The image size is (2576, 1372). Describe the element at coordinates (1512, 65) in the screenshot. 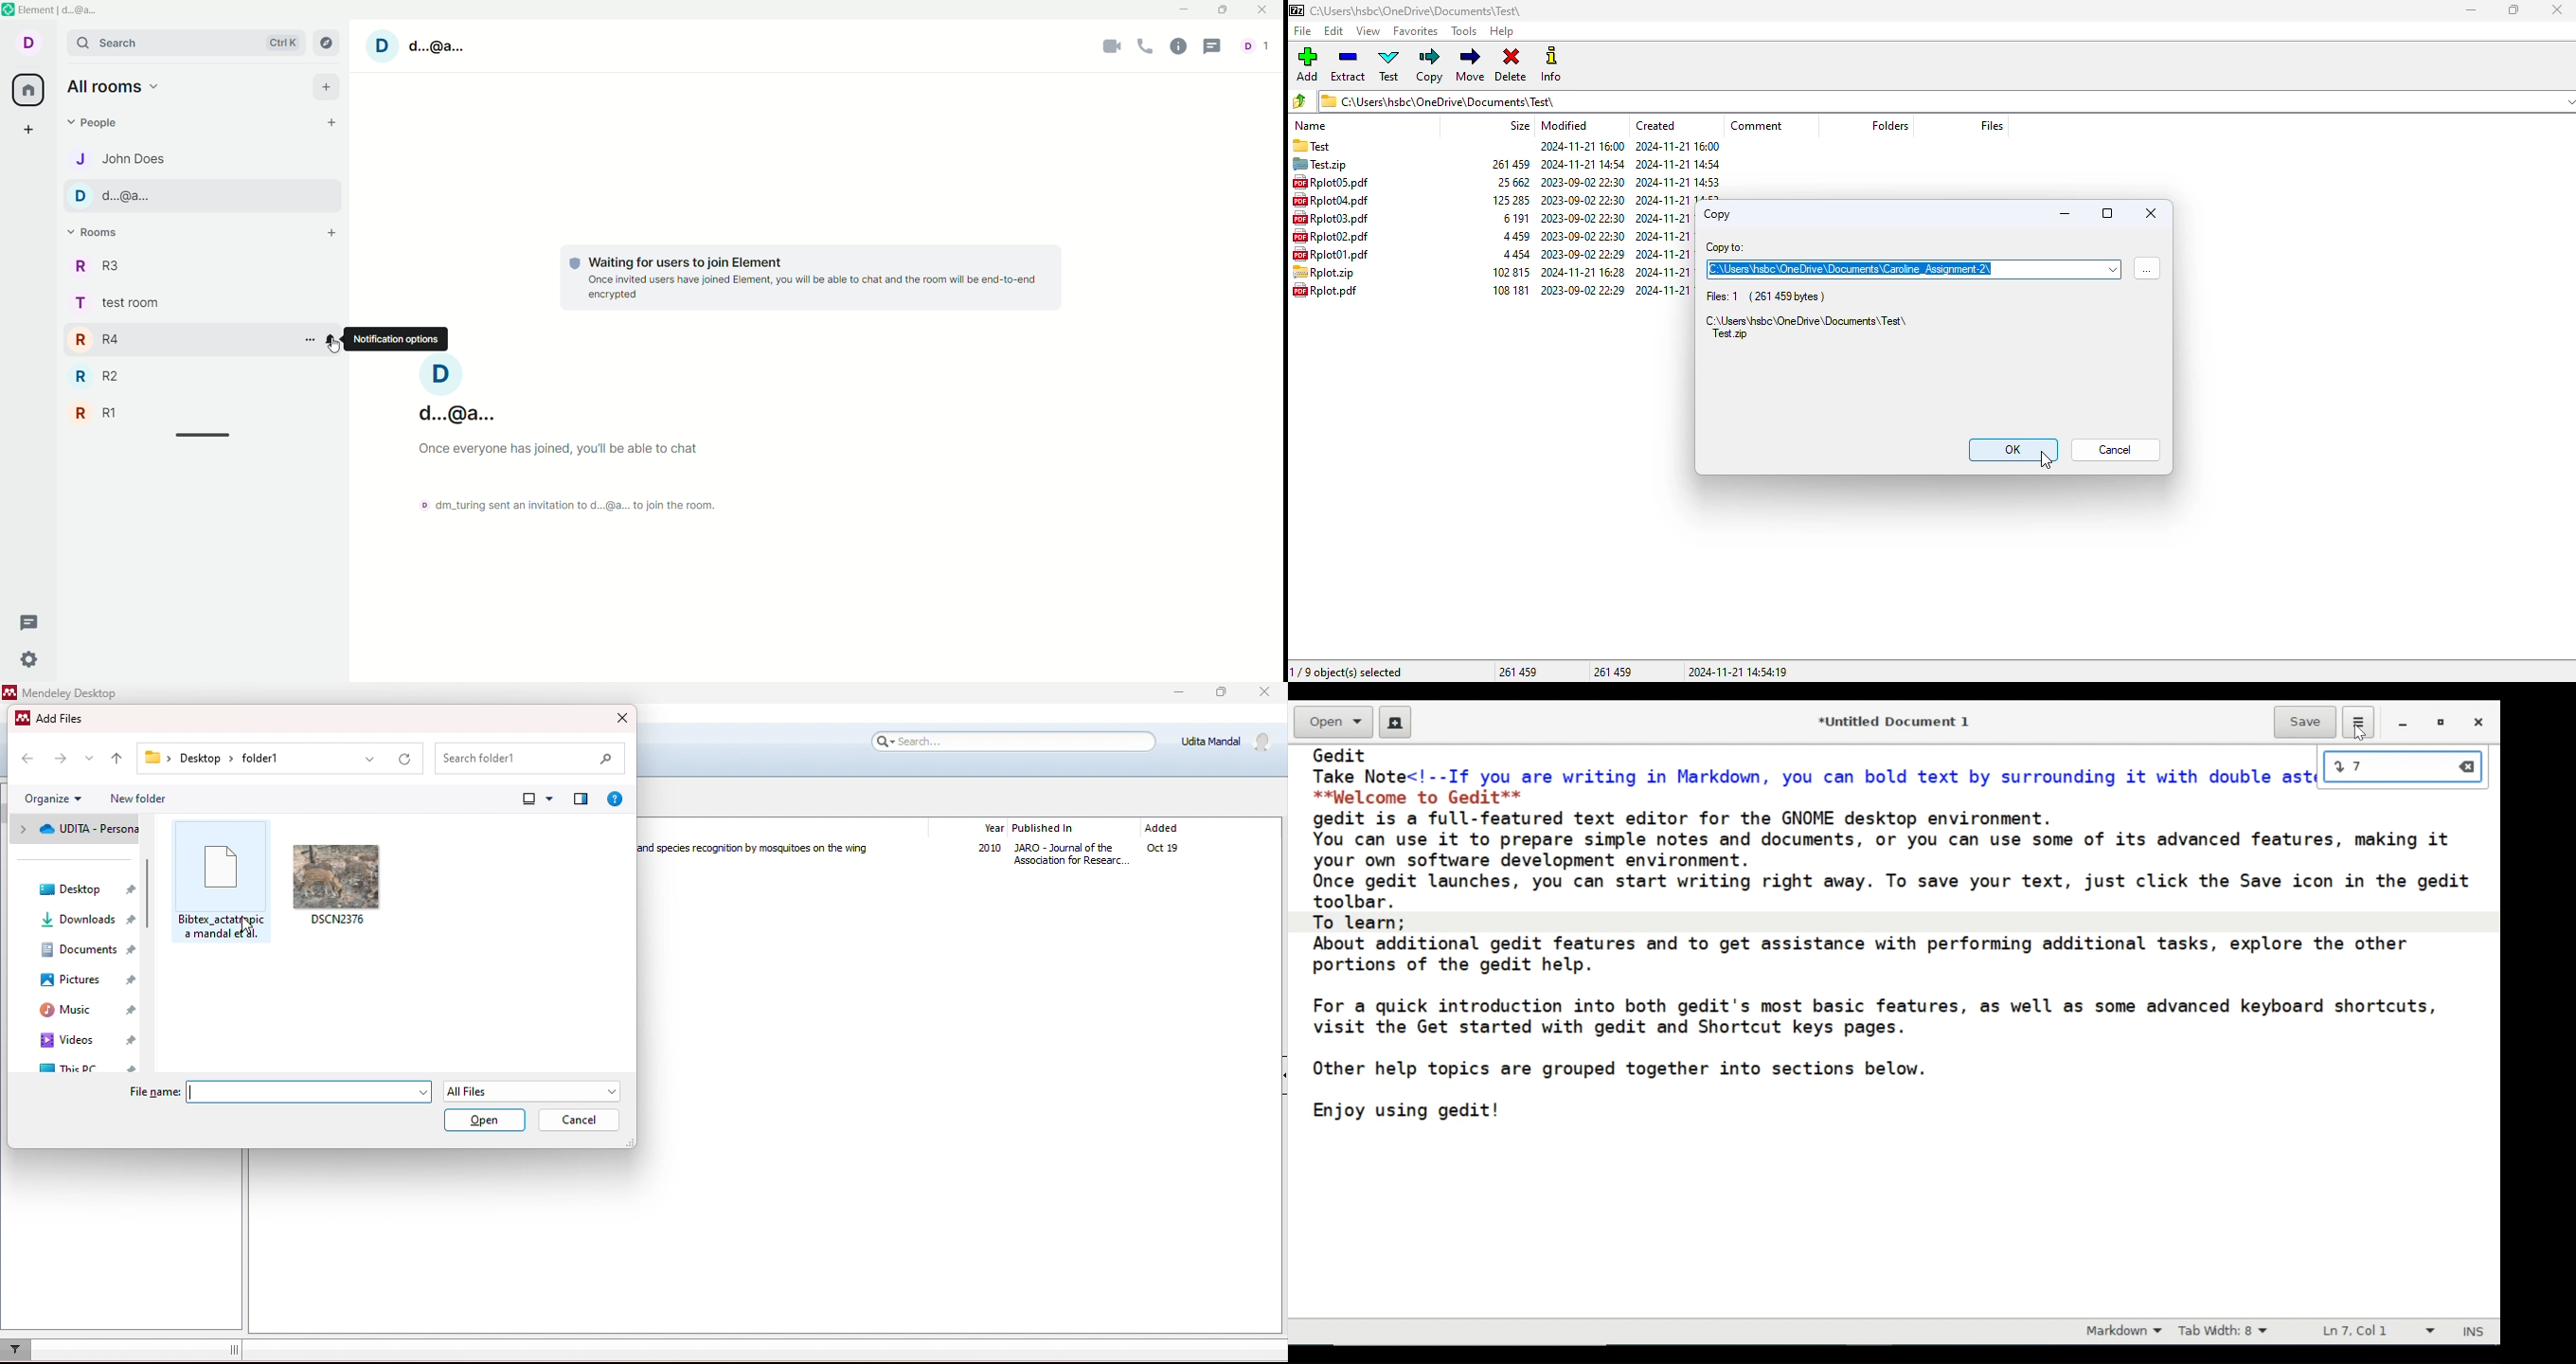

I see `delete` at that location.